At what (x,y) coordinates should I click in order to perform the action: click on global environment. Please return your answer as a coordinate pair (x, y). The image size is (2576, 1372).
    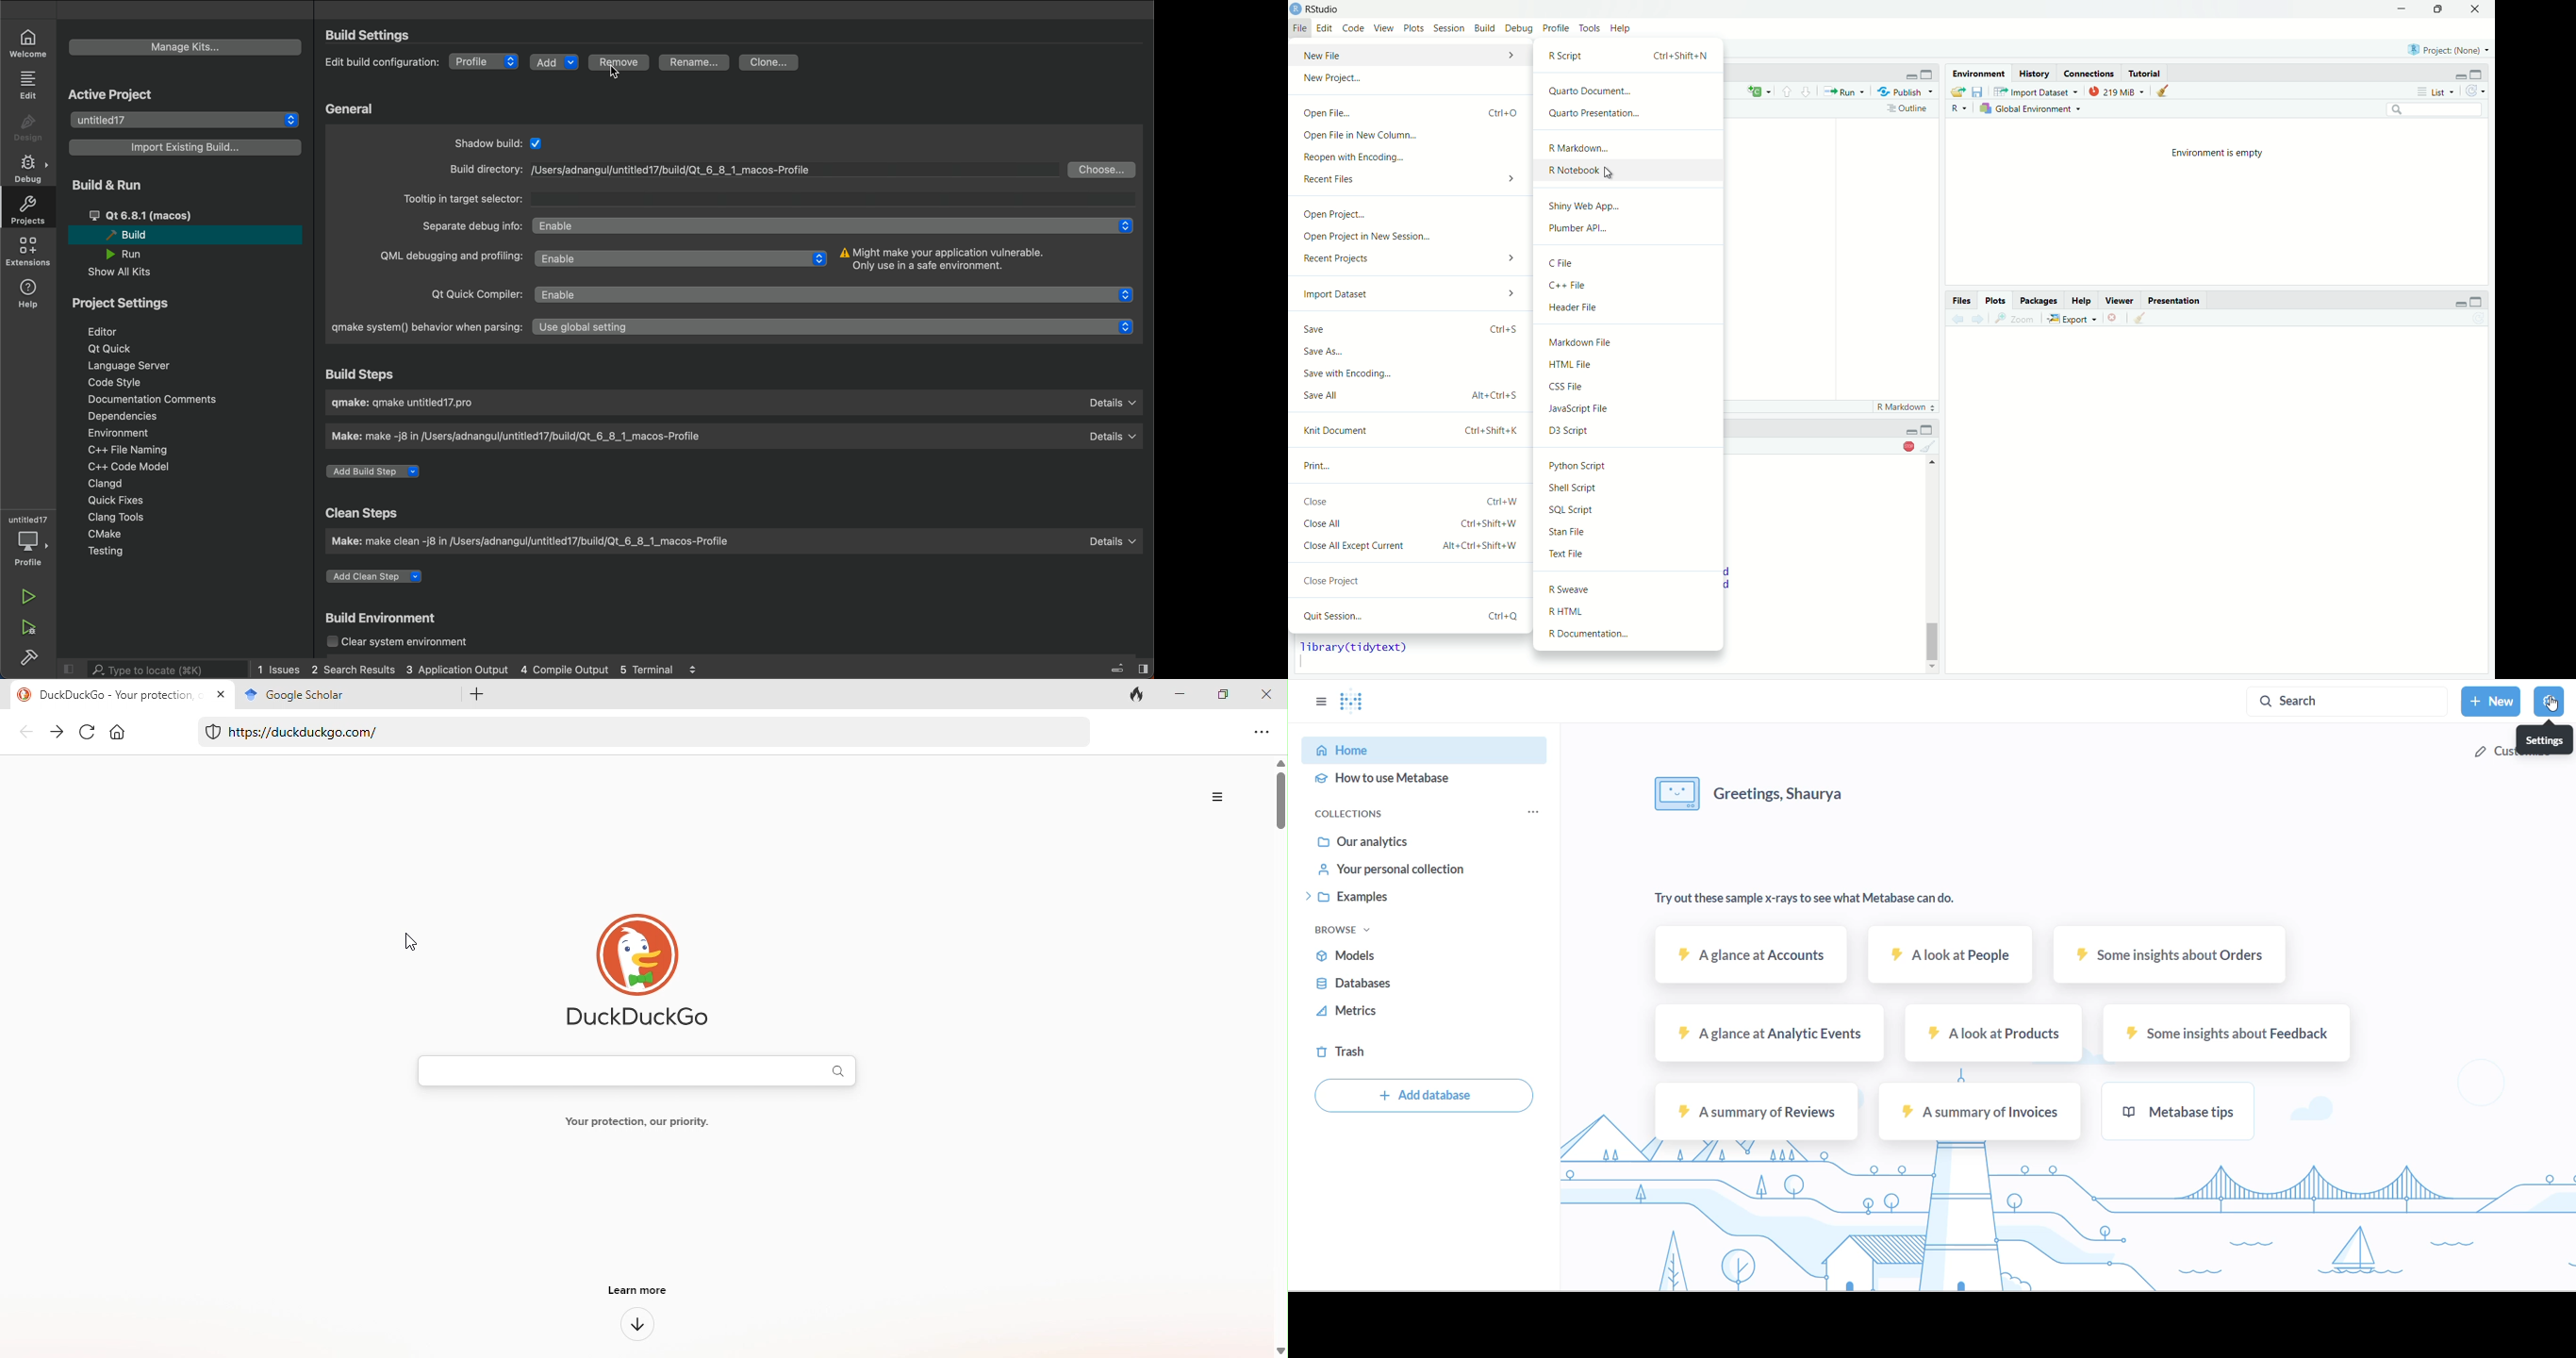
    Looking at the image, I should click on (2032, 109).